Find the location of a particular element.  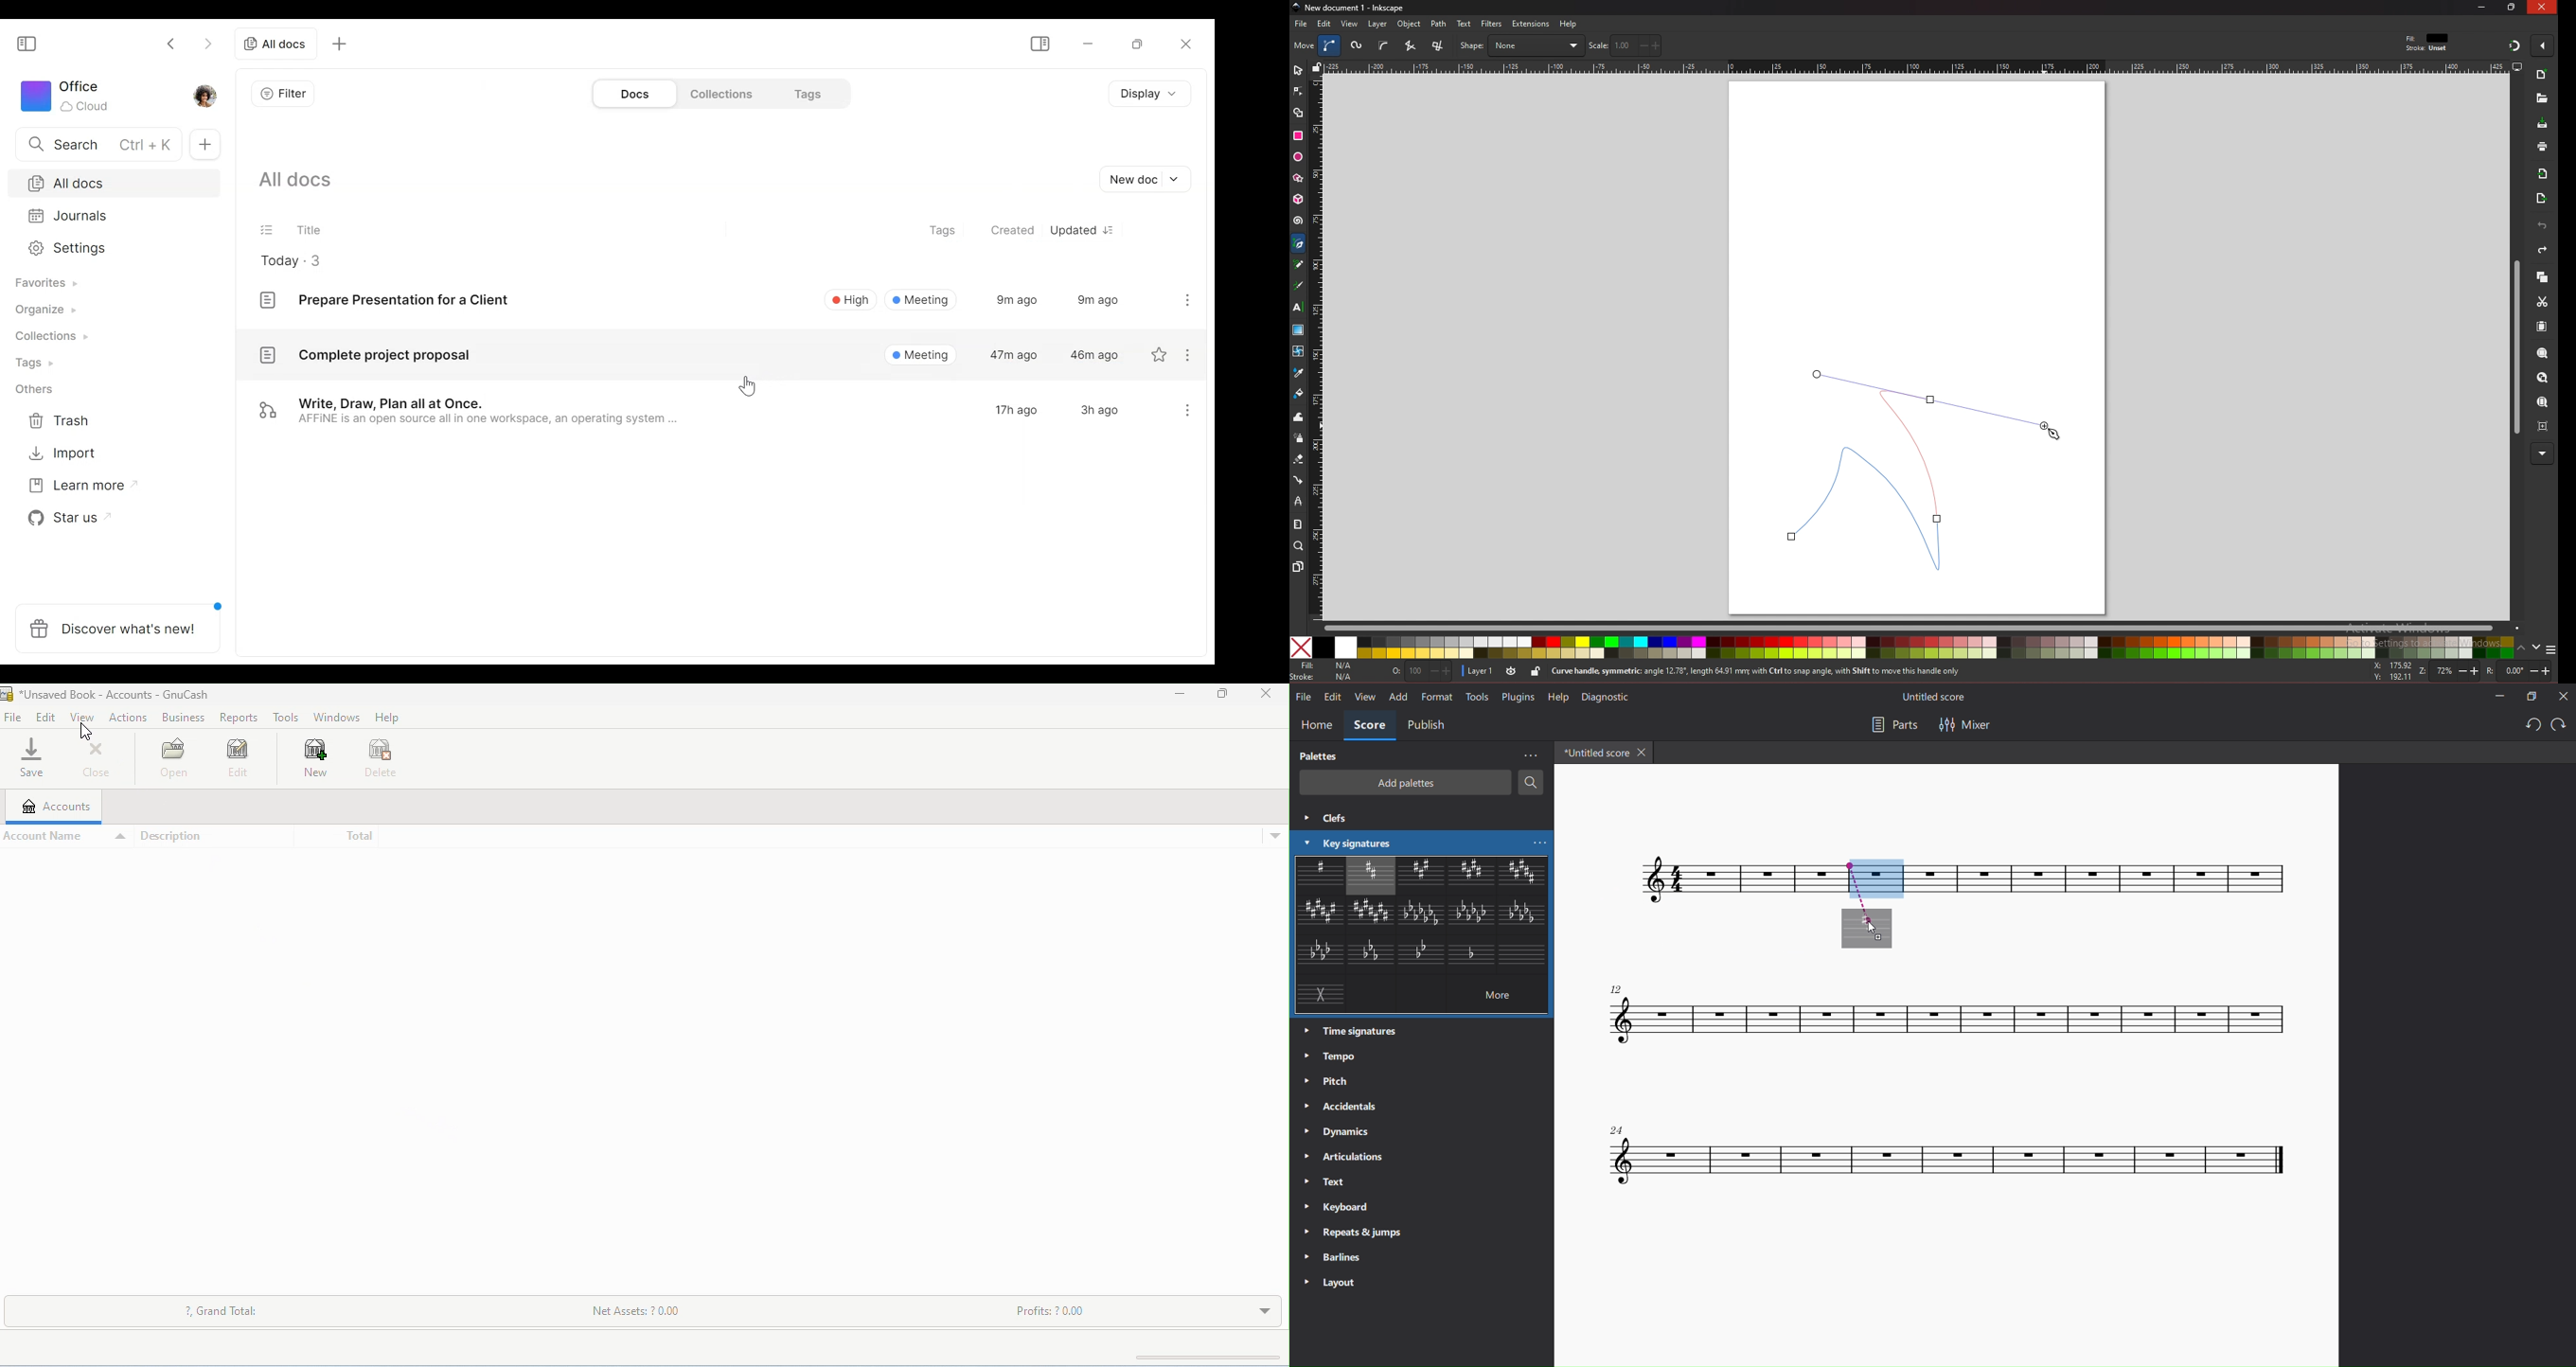

fill is located at coordinates (1325, 666).